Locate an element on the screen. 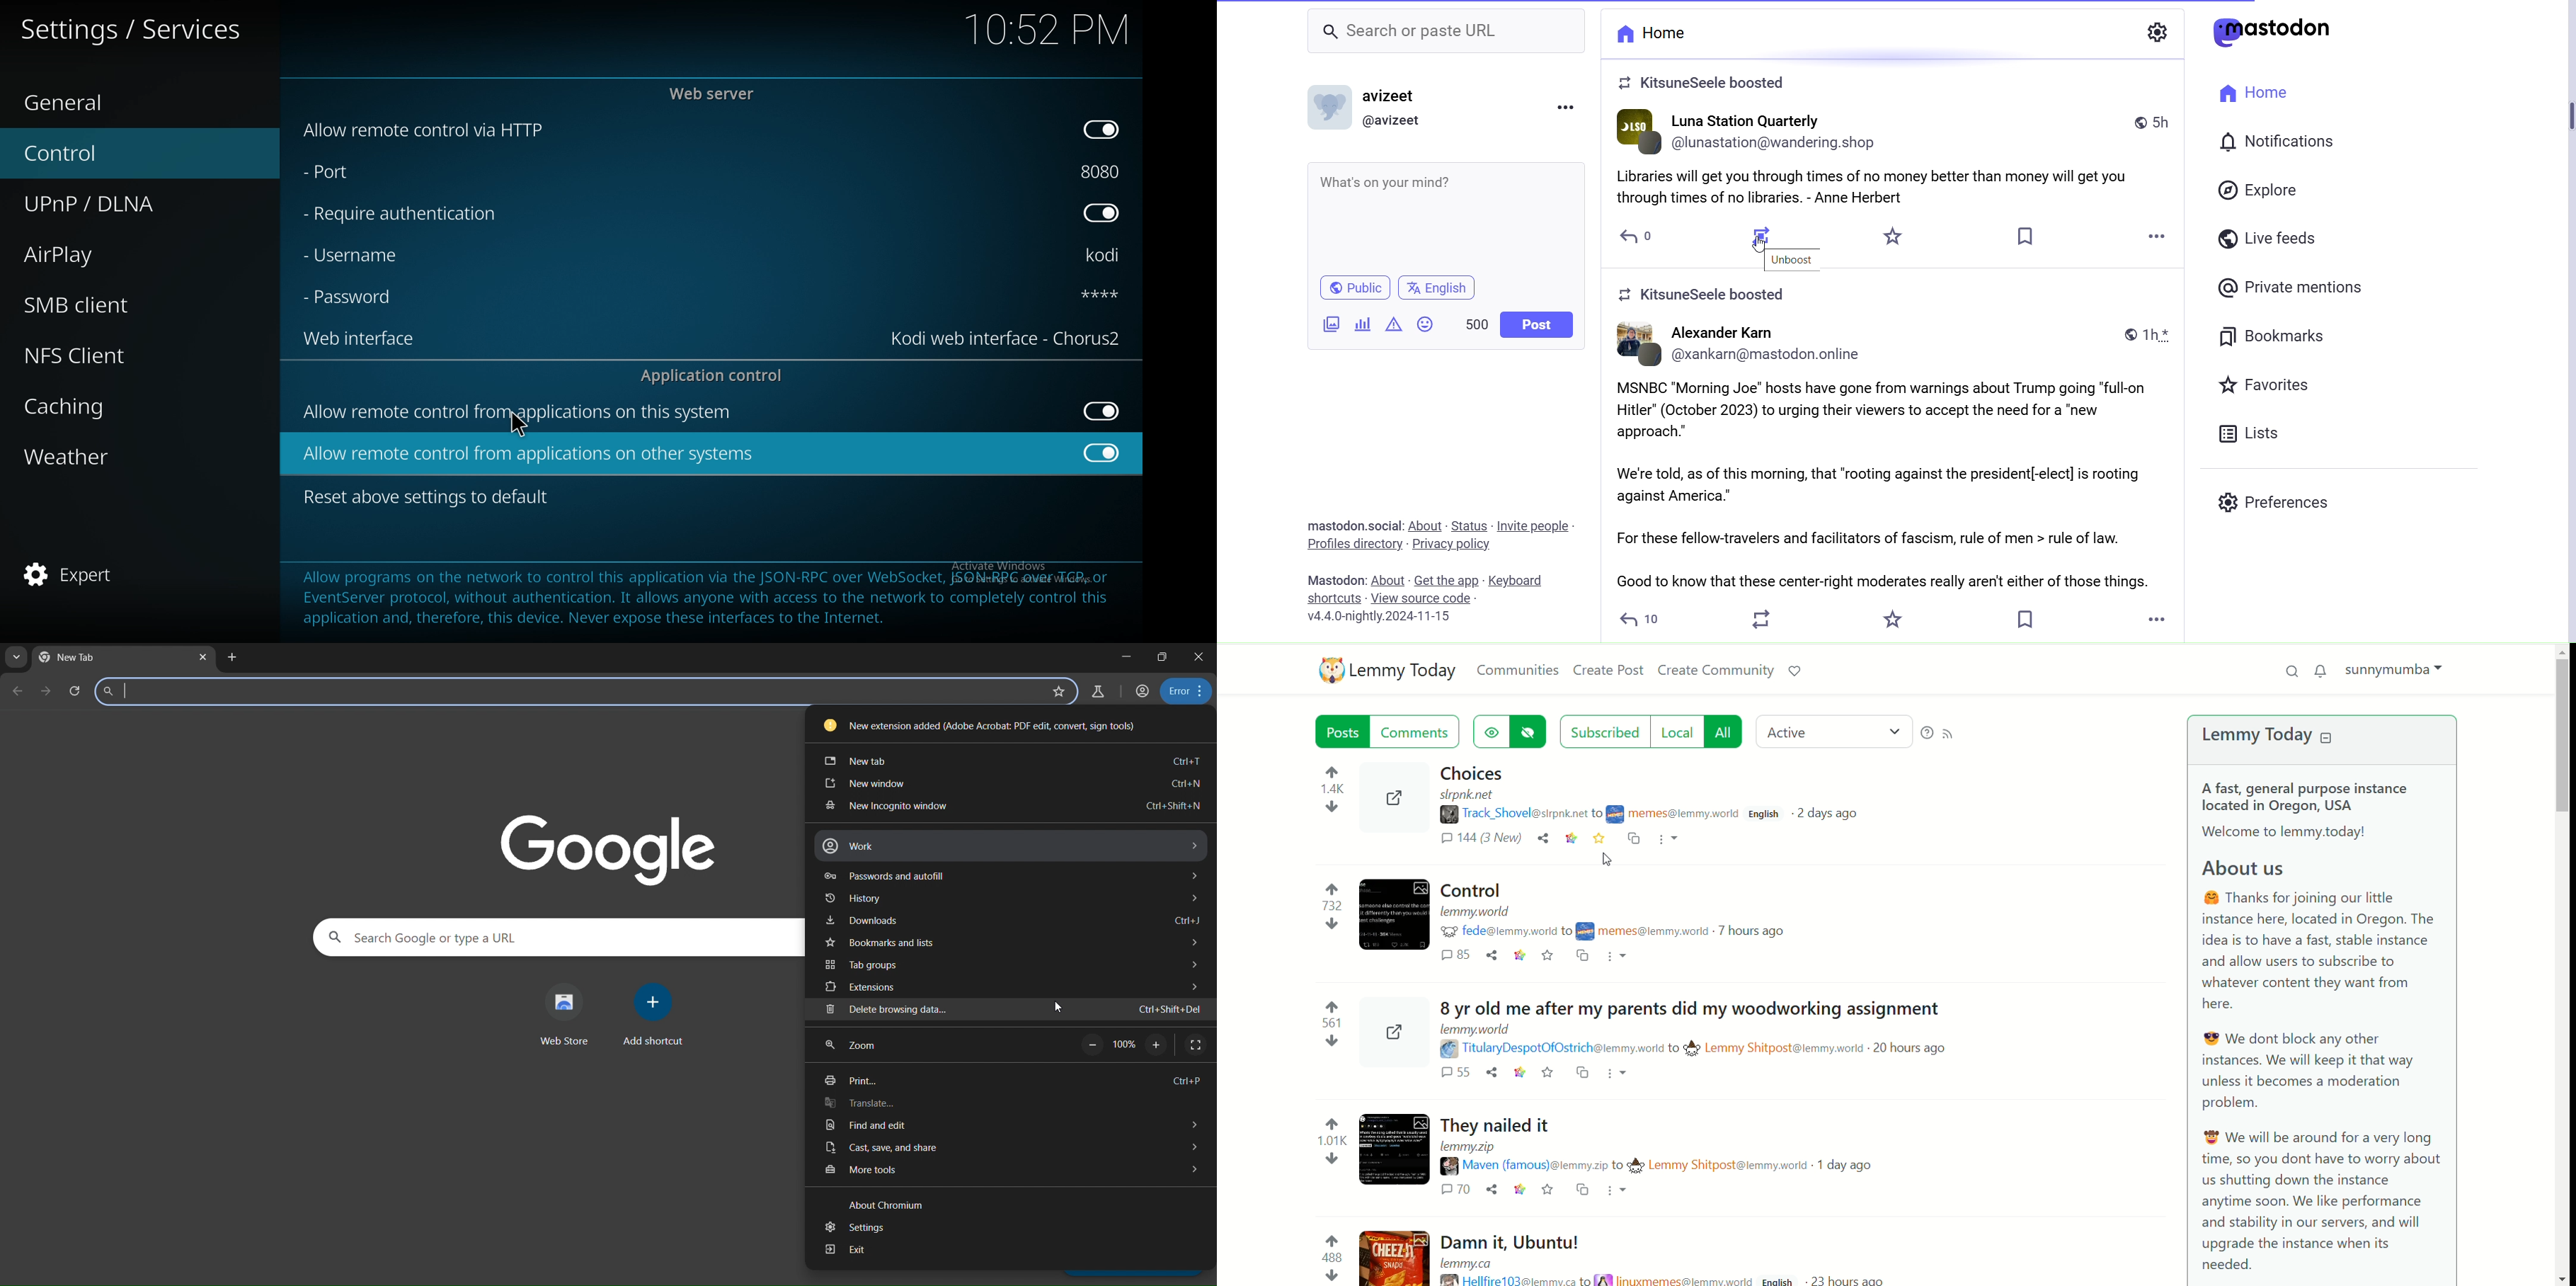  Post is located at coordinates (1898, 457).